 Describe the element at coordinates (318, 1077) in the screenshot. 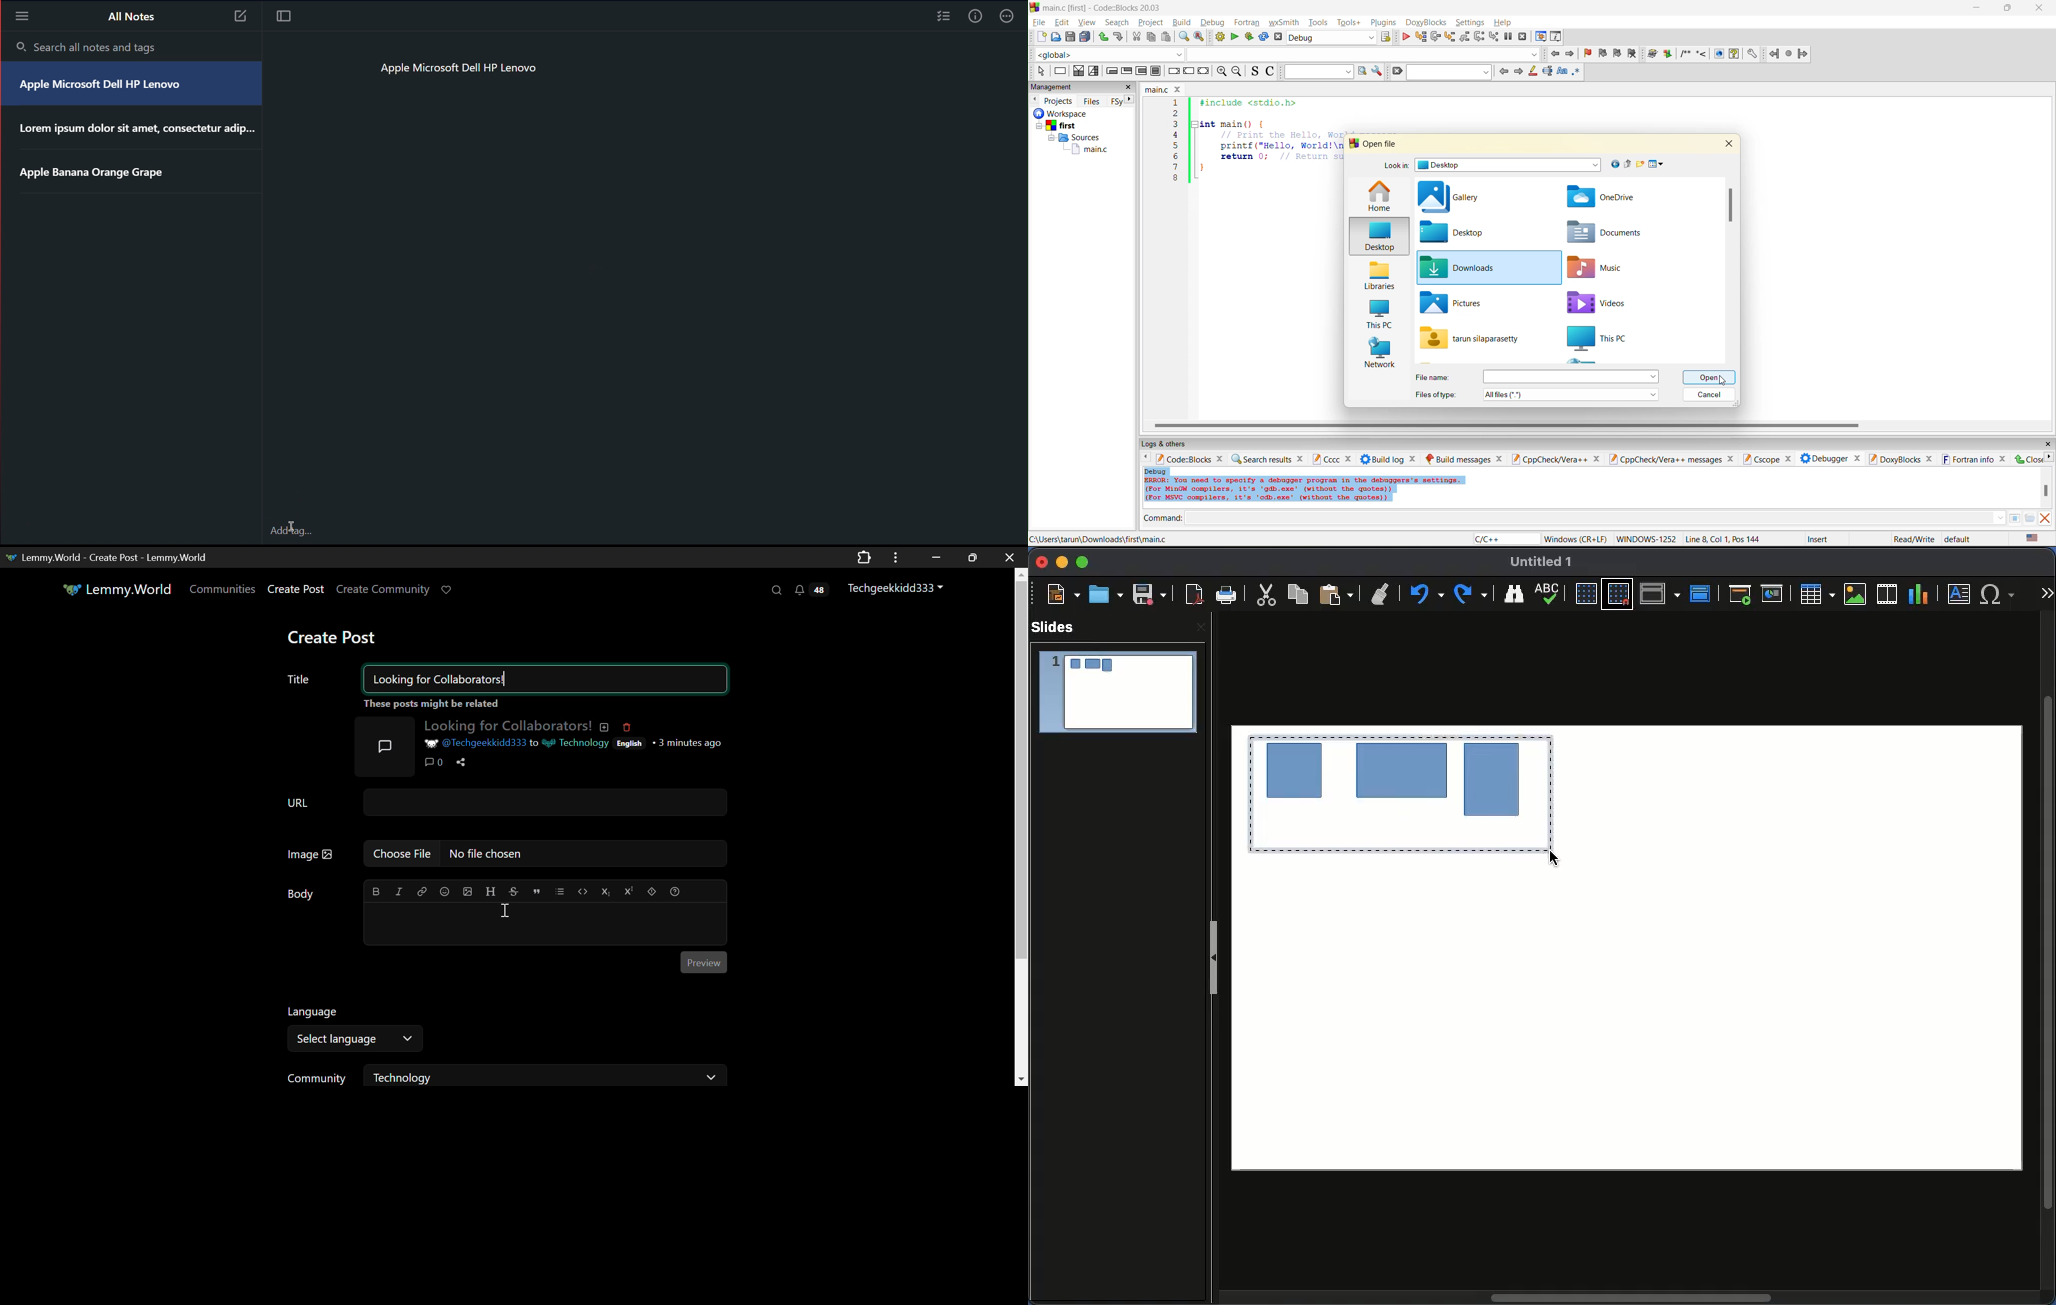

I see `Community` at that location.